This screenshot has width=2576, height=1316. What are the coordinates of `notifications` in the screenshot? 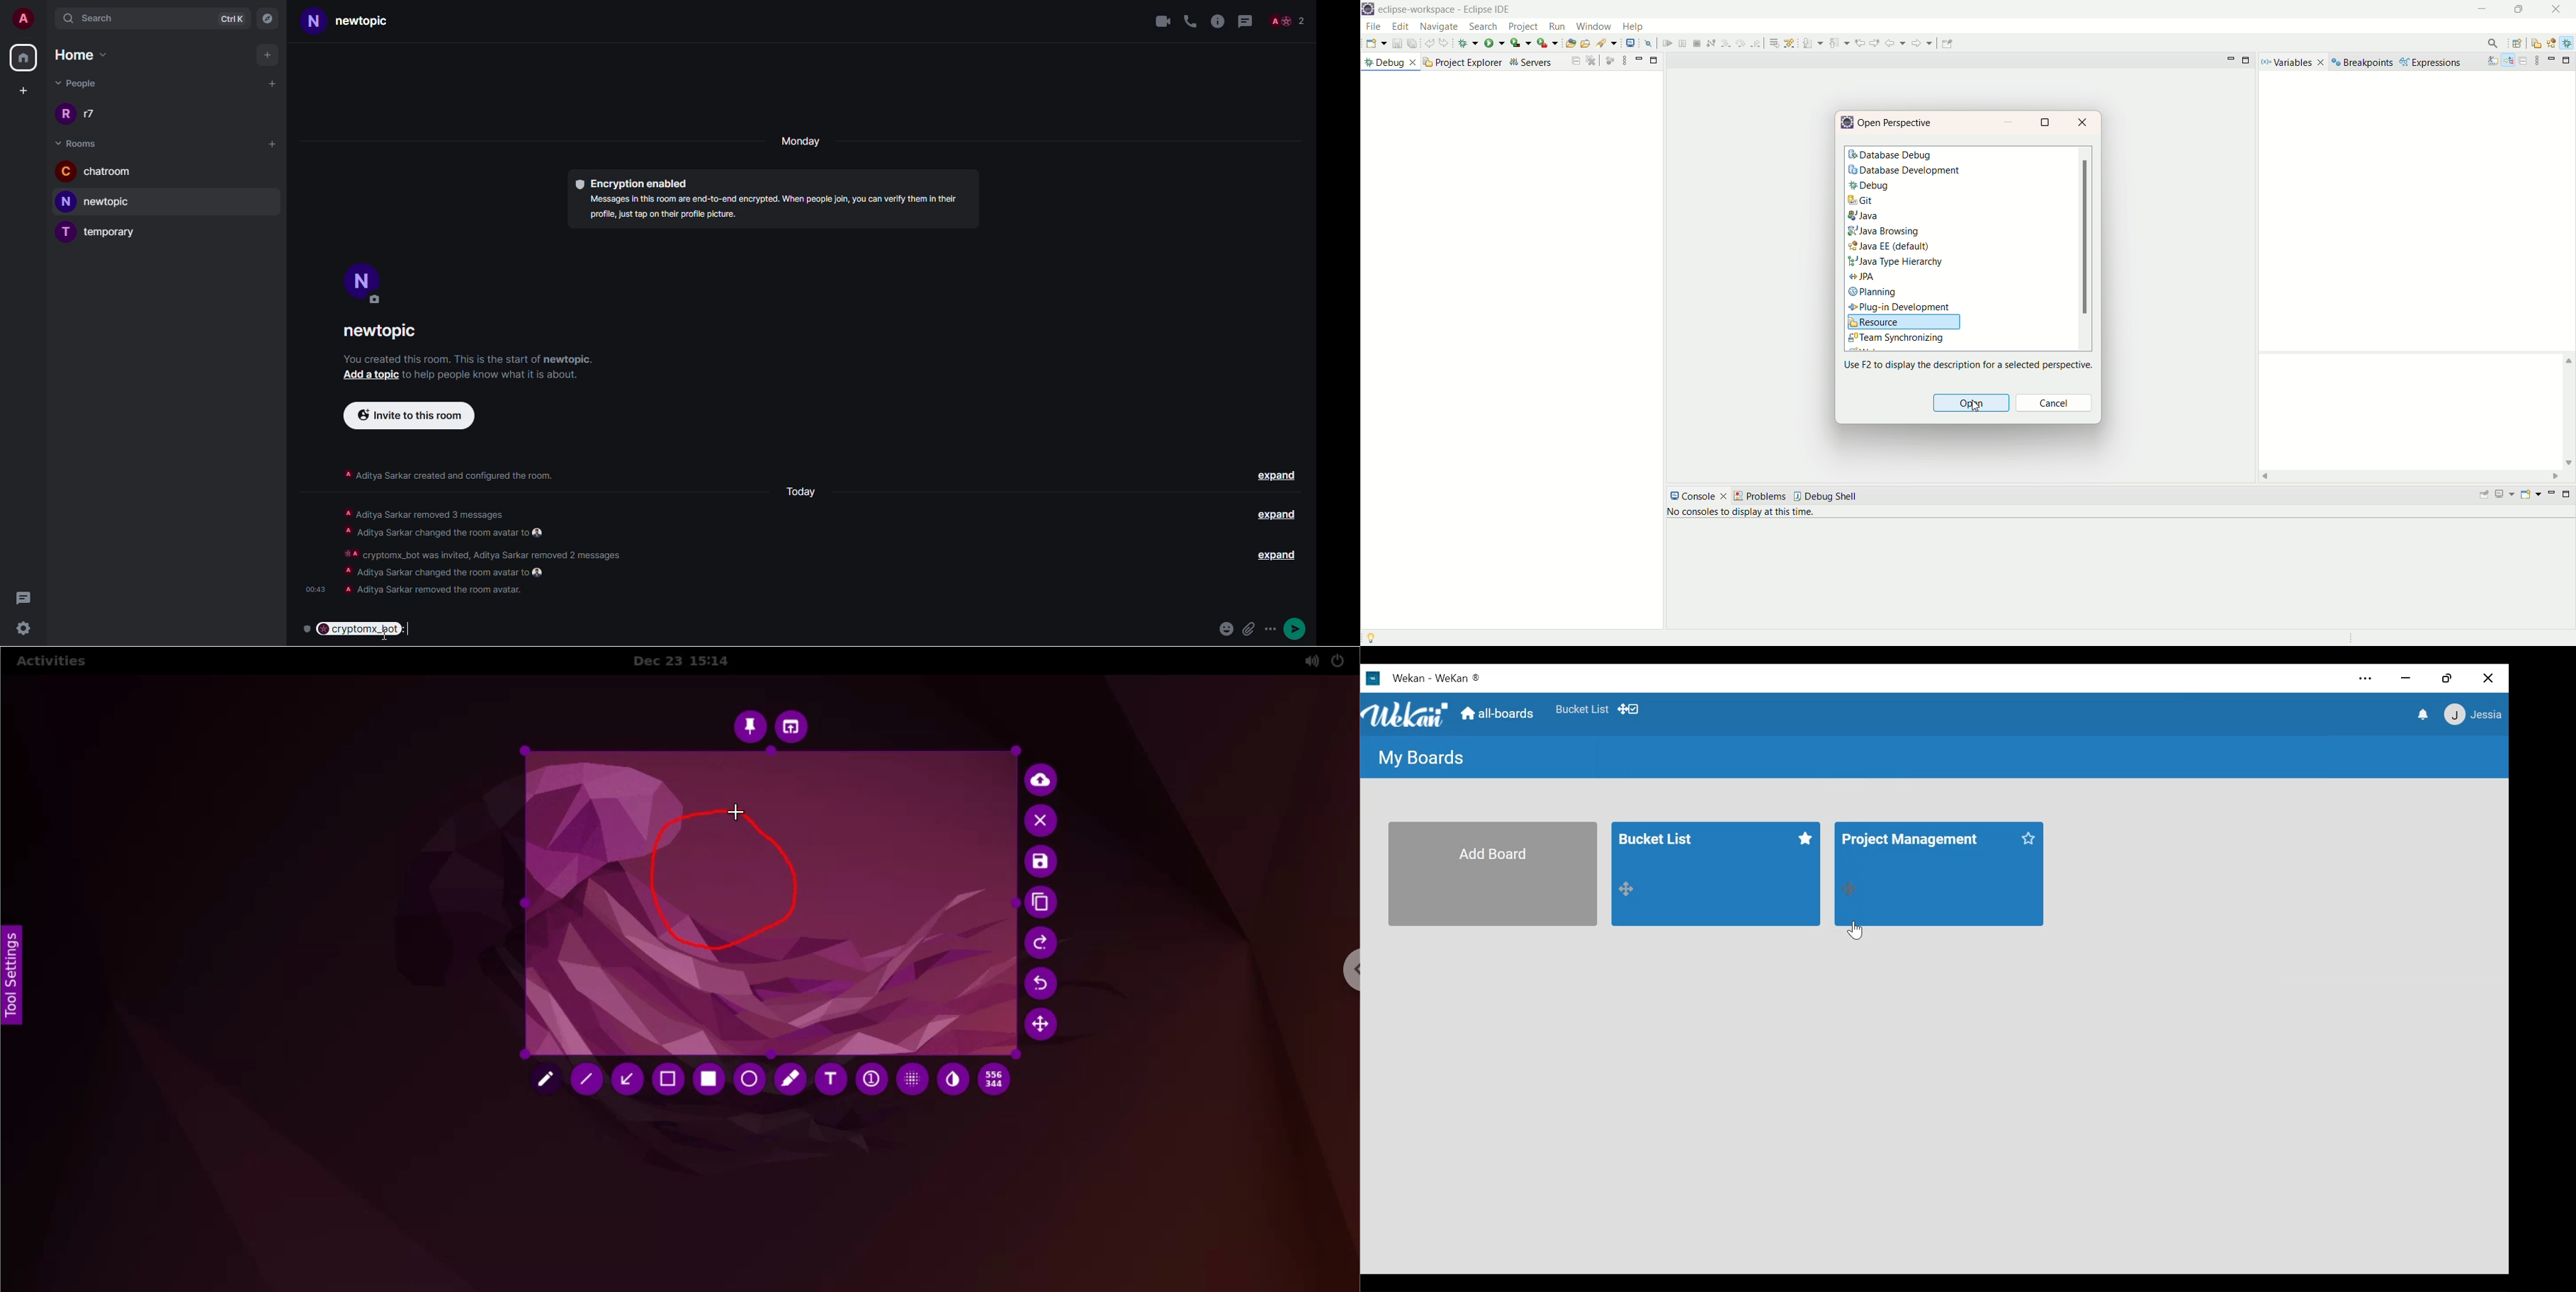 It's located at (2421, 714).